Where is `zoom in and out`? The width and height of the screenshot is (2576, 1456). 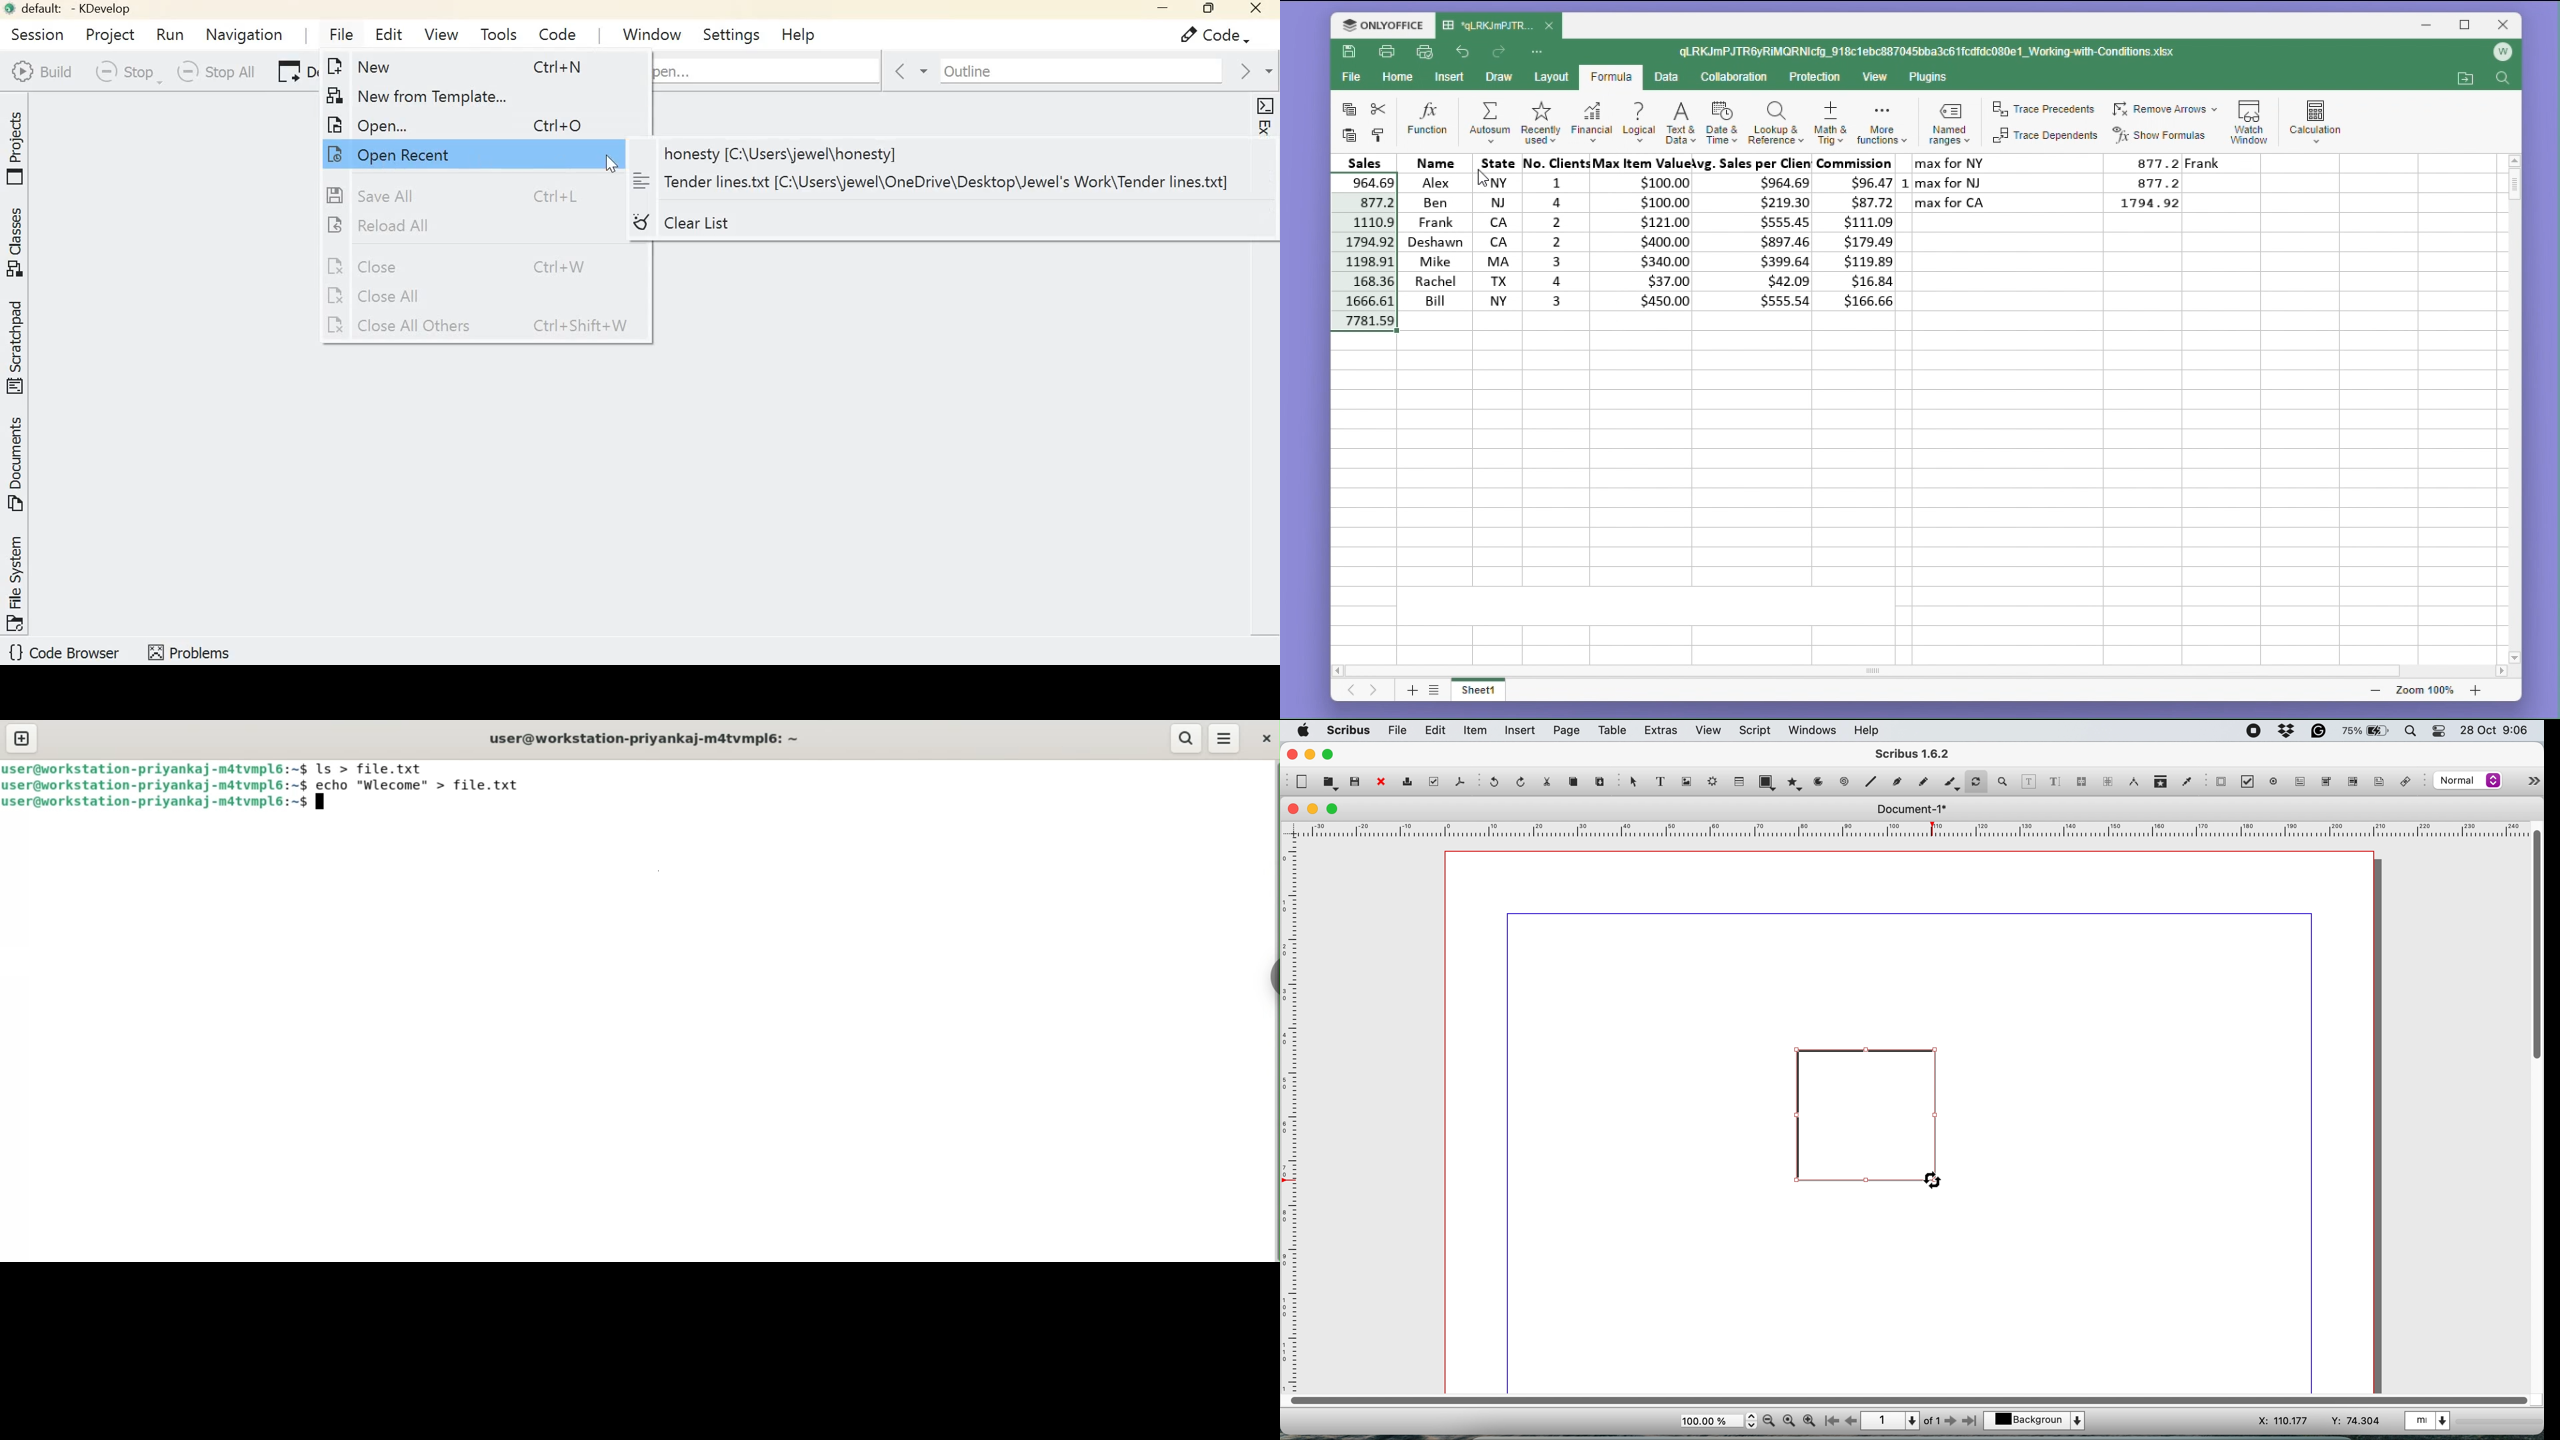 zoom in and out is located at coordinates (2005, 782).